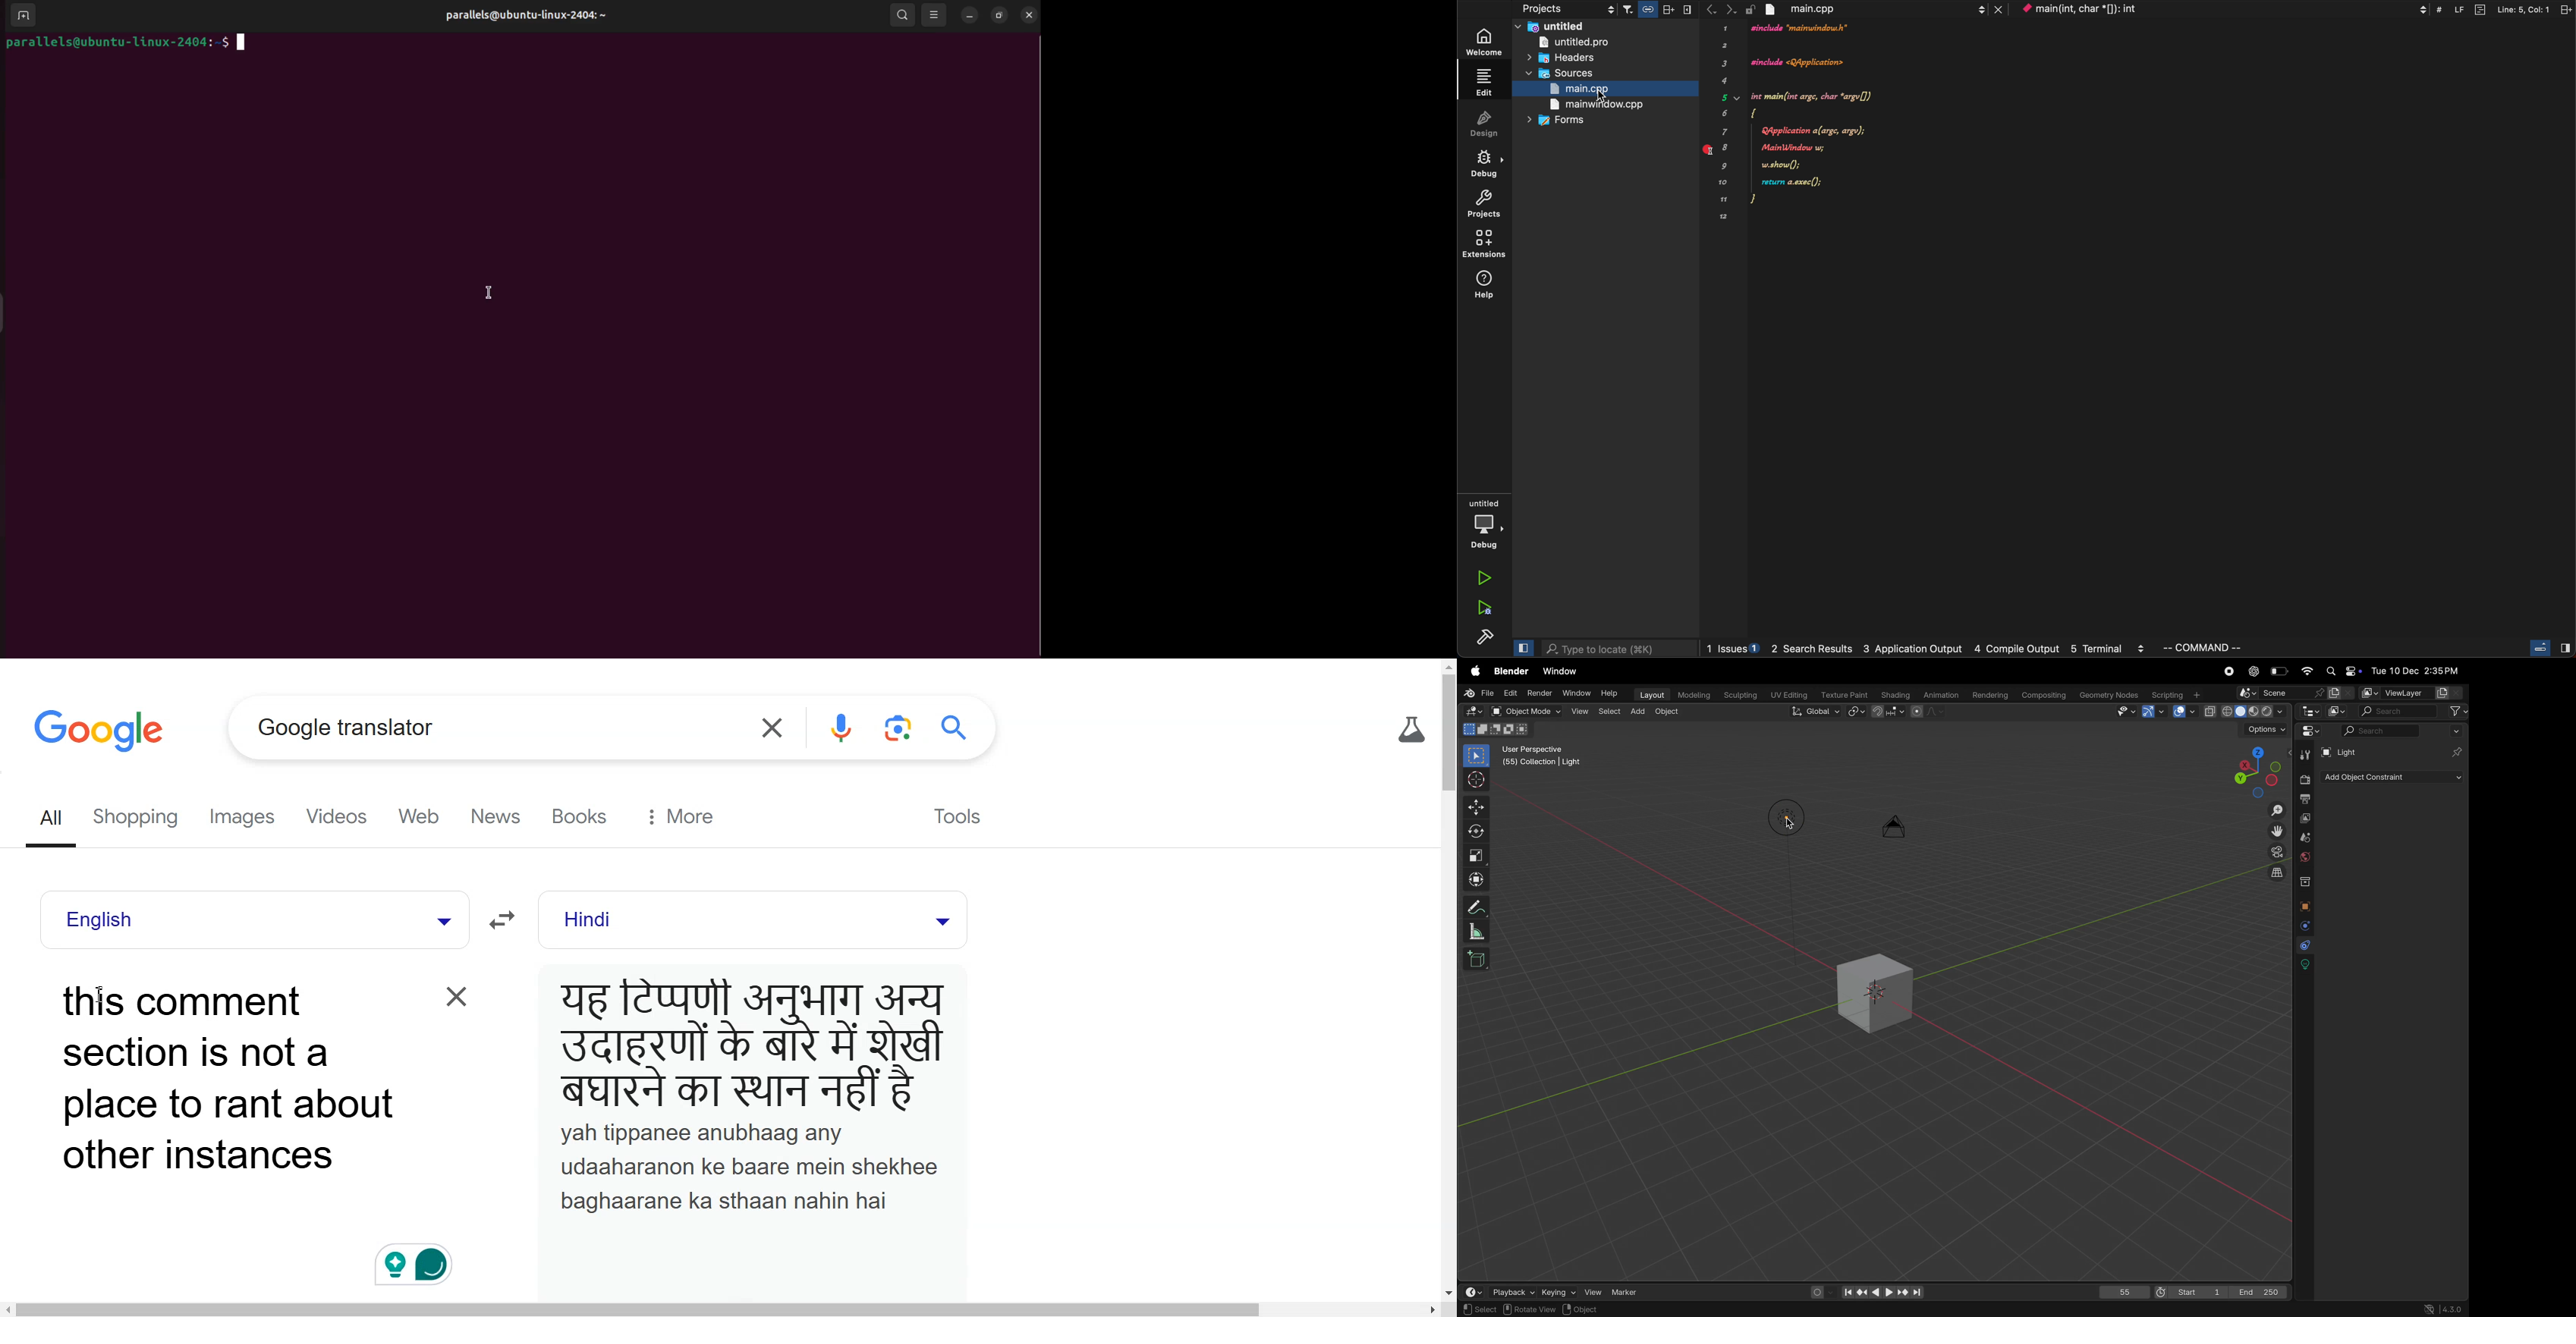 Image resolution: width=2576 pixels, height=1344 pixels. Describe the element at coordinates (1477, 756) in the screenshot. I see `select` at that location.